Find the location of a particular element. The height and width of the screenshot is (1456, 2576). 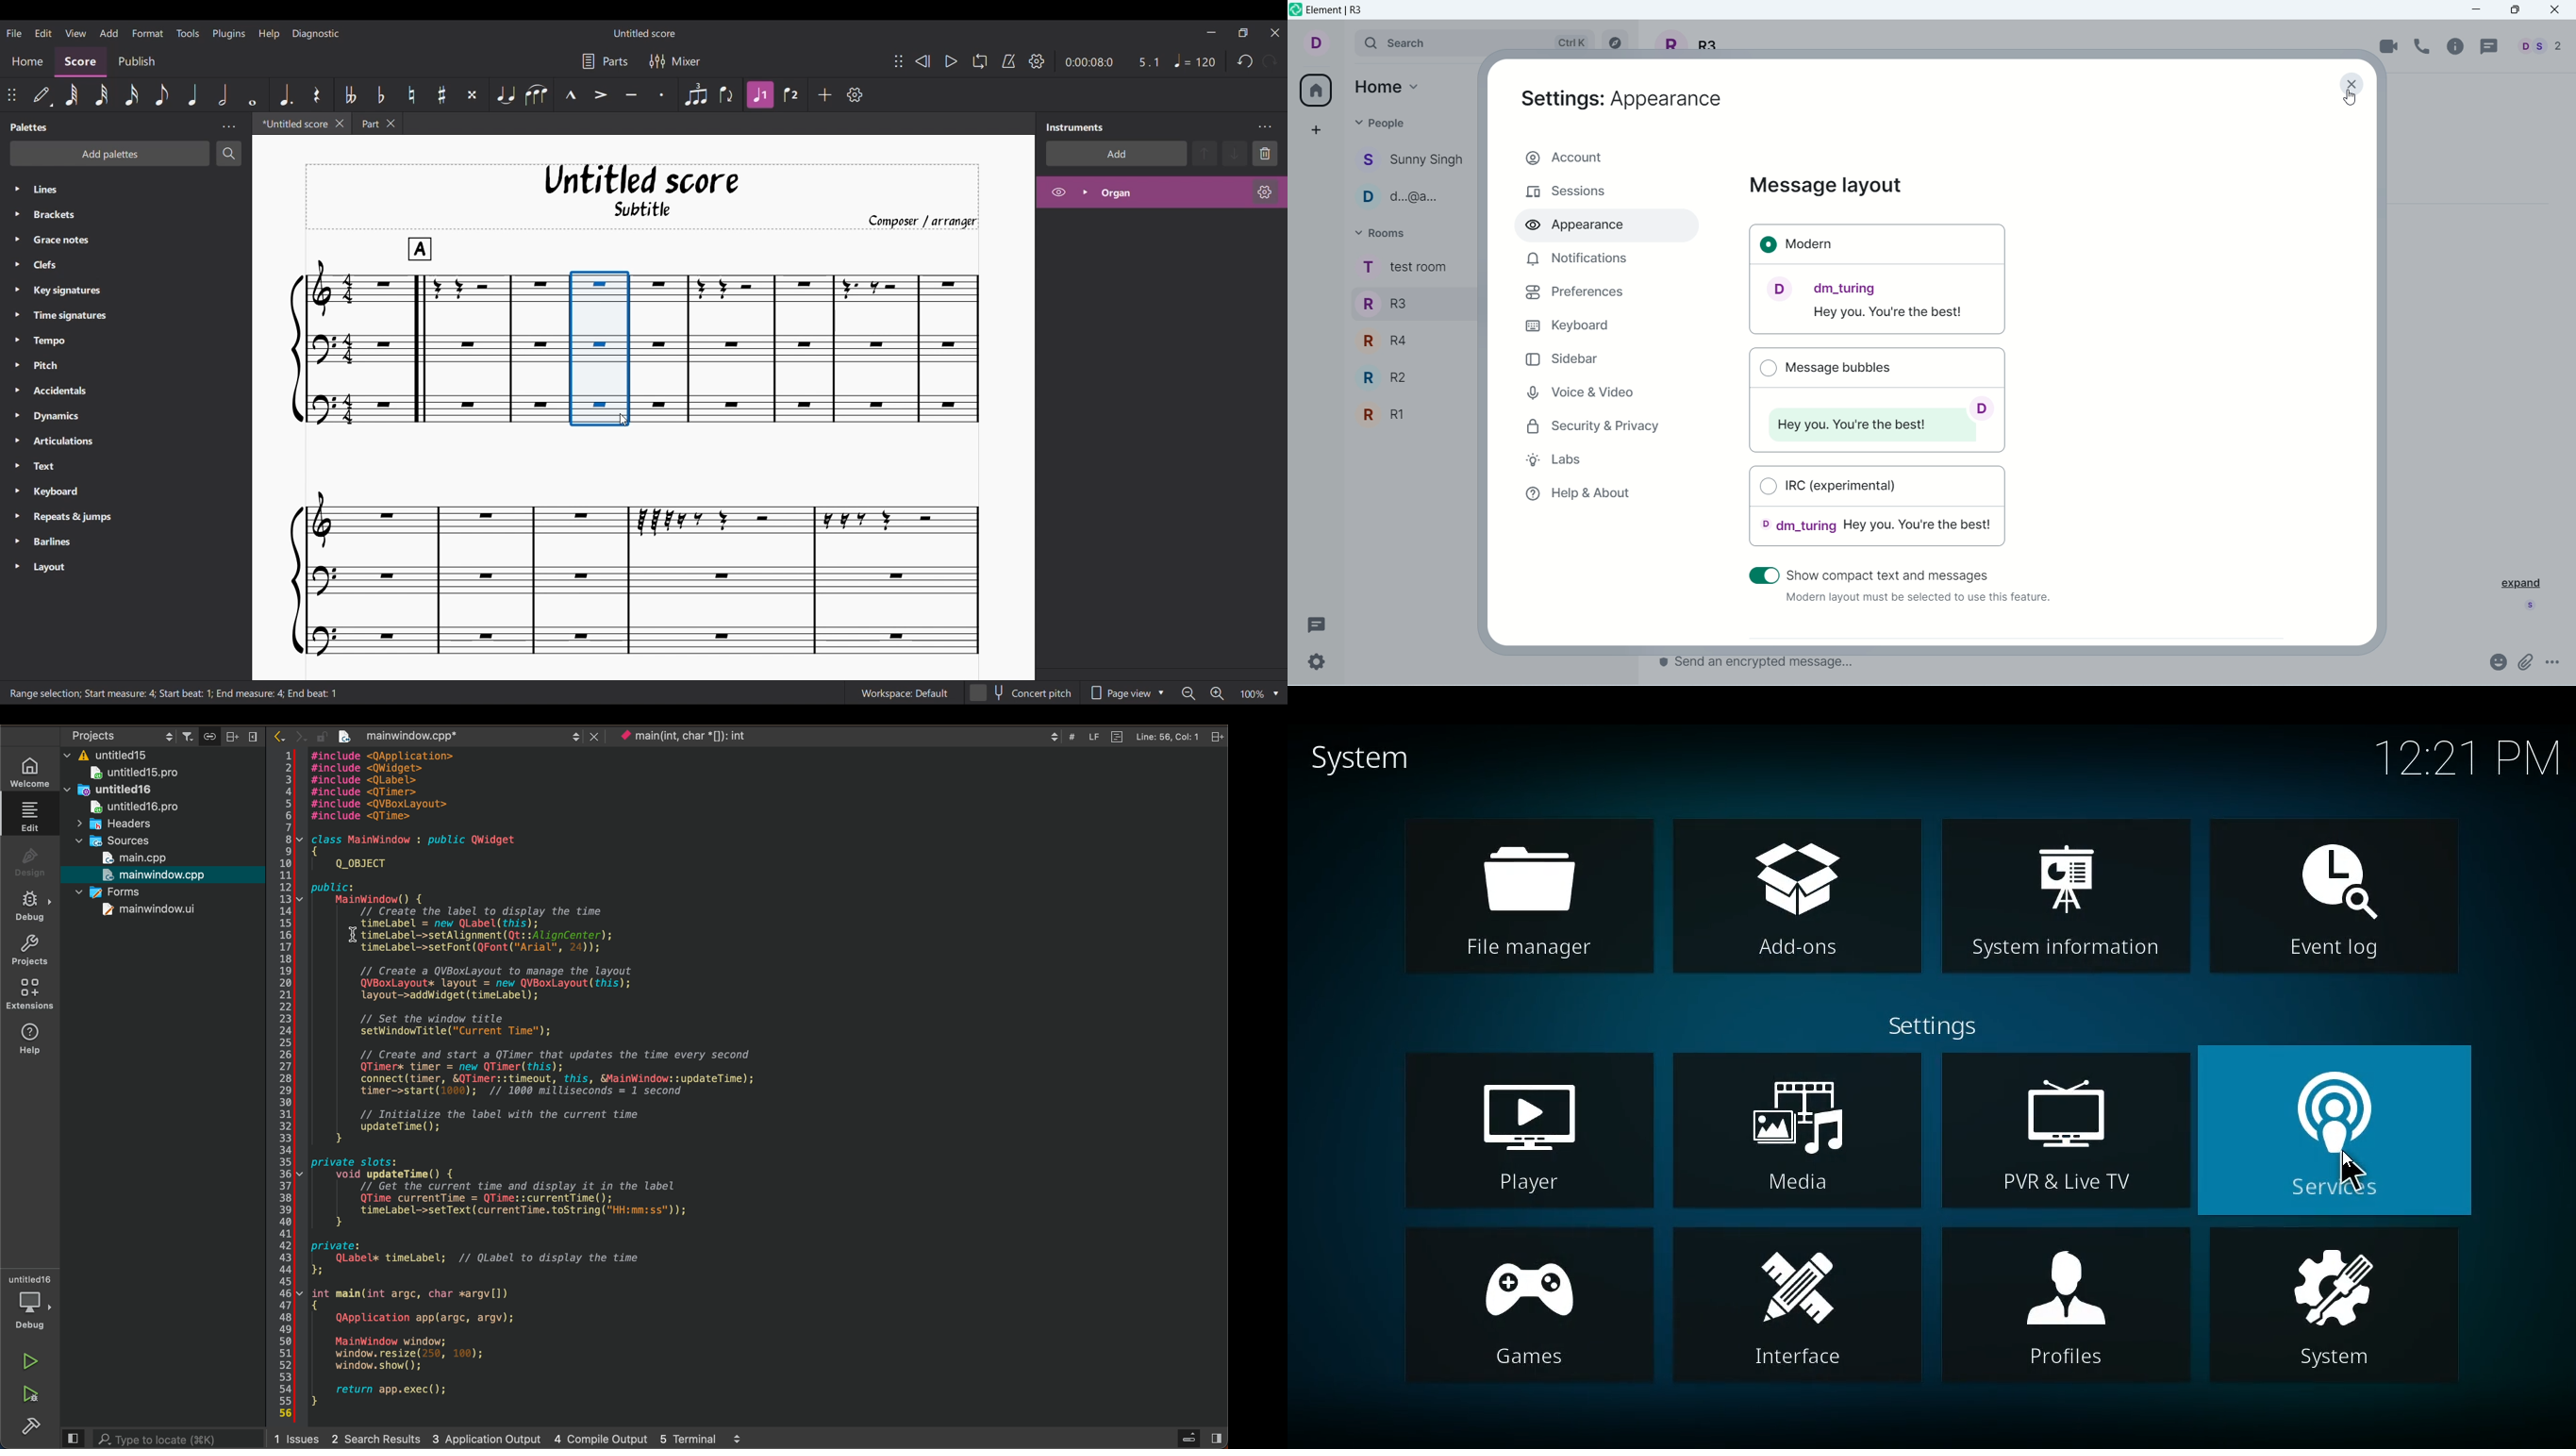

appearance is located at coordinates (1581, 228).